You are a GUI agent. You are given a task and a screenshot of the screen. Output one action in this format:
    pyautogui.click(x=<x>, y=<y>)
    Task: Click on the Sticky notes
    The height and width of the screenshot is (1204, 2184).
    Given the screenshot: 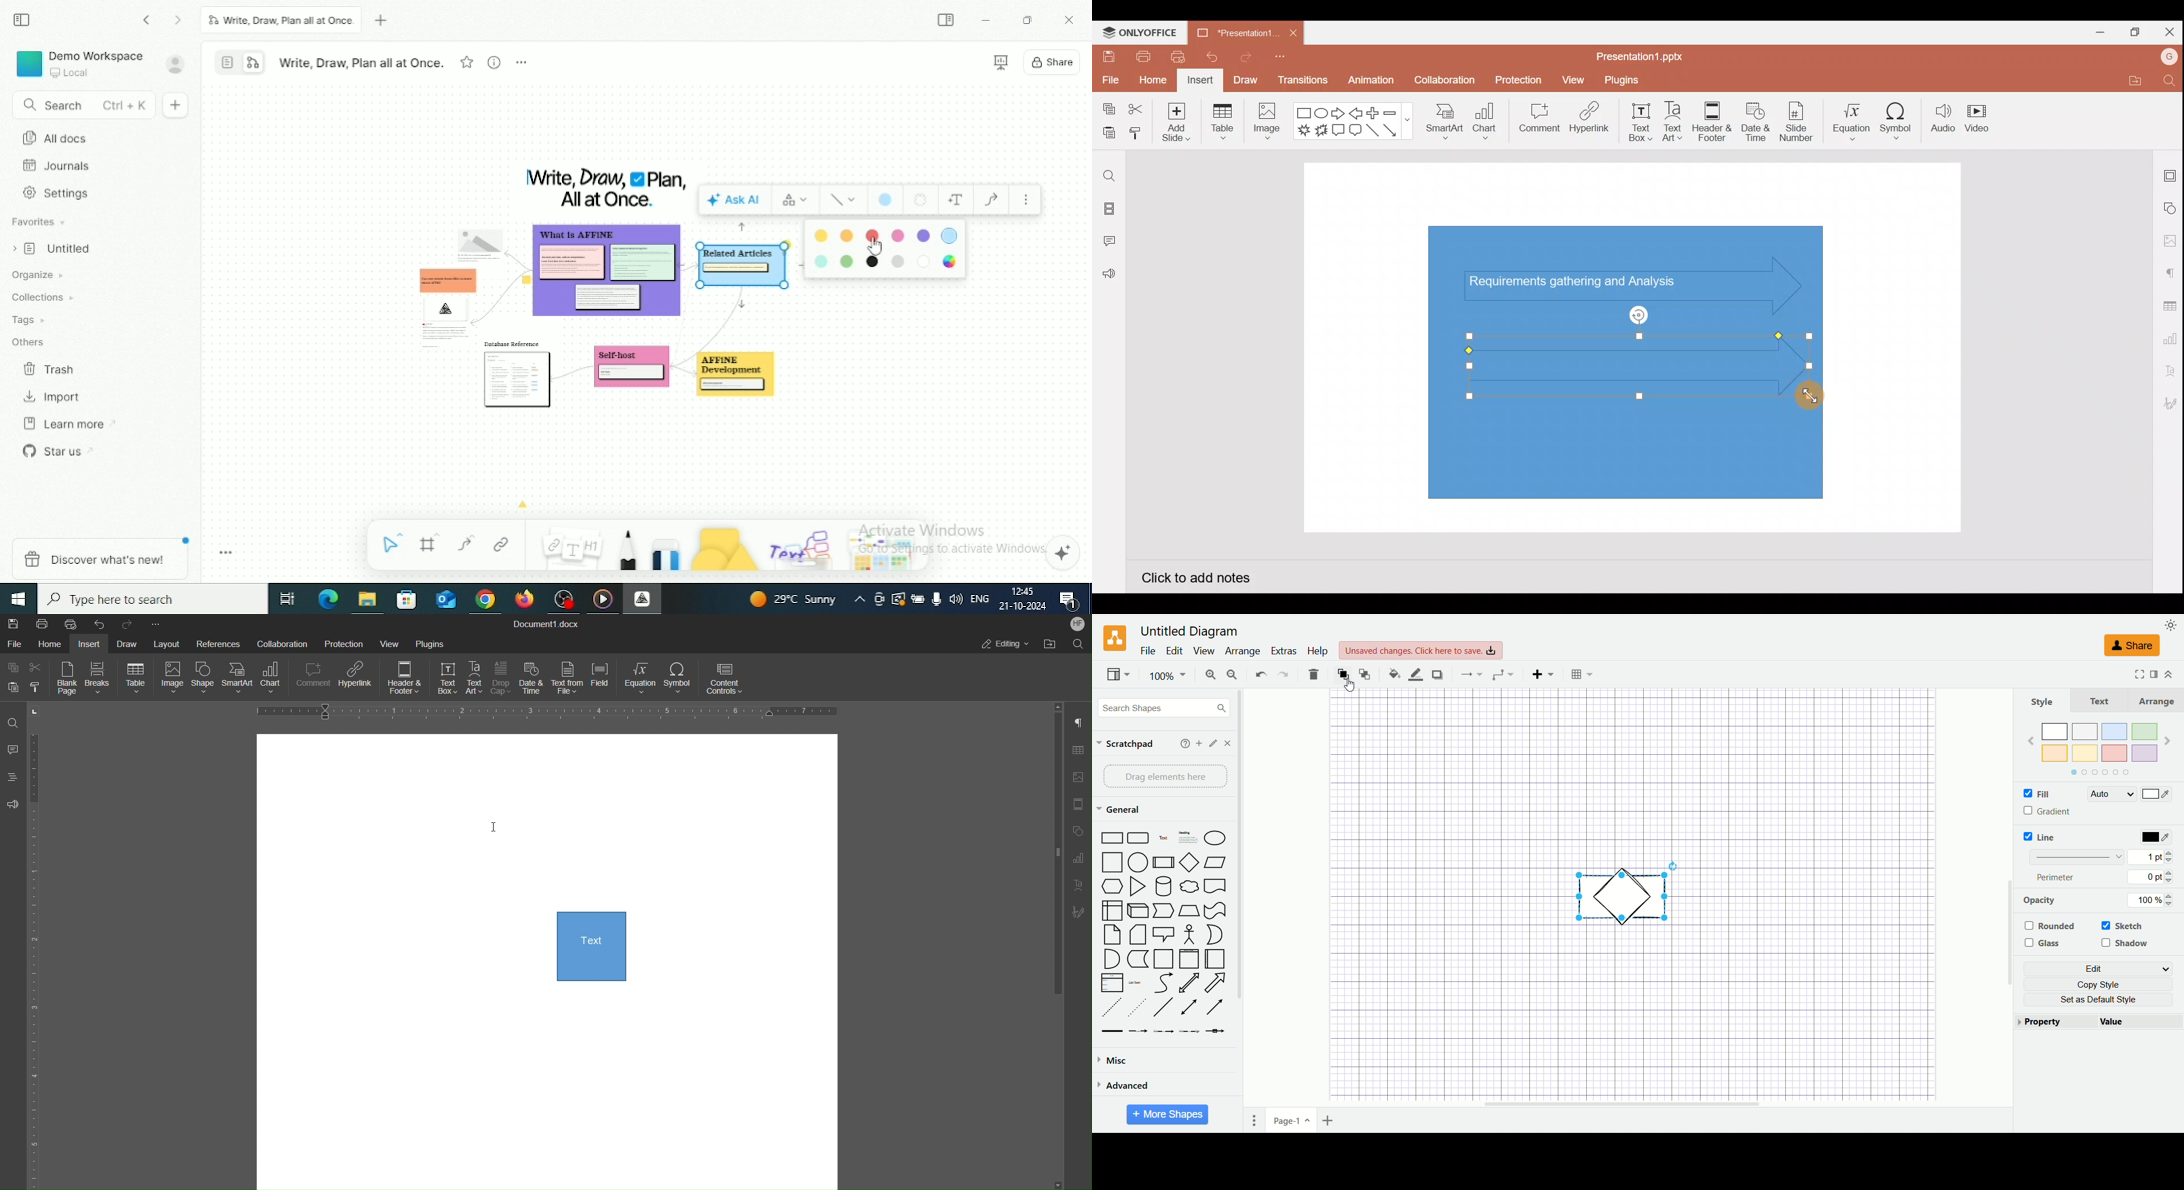 What is the action you would take?
    pyautogui.click(x=609, y=275)
    